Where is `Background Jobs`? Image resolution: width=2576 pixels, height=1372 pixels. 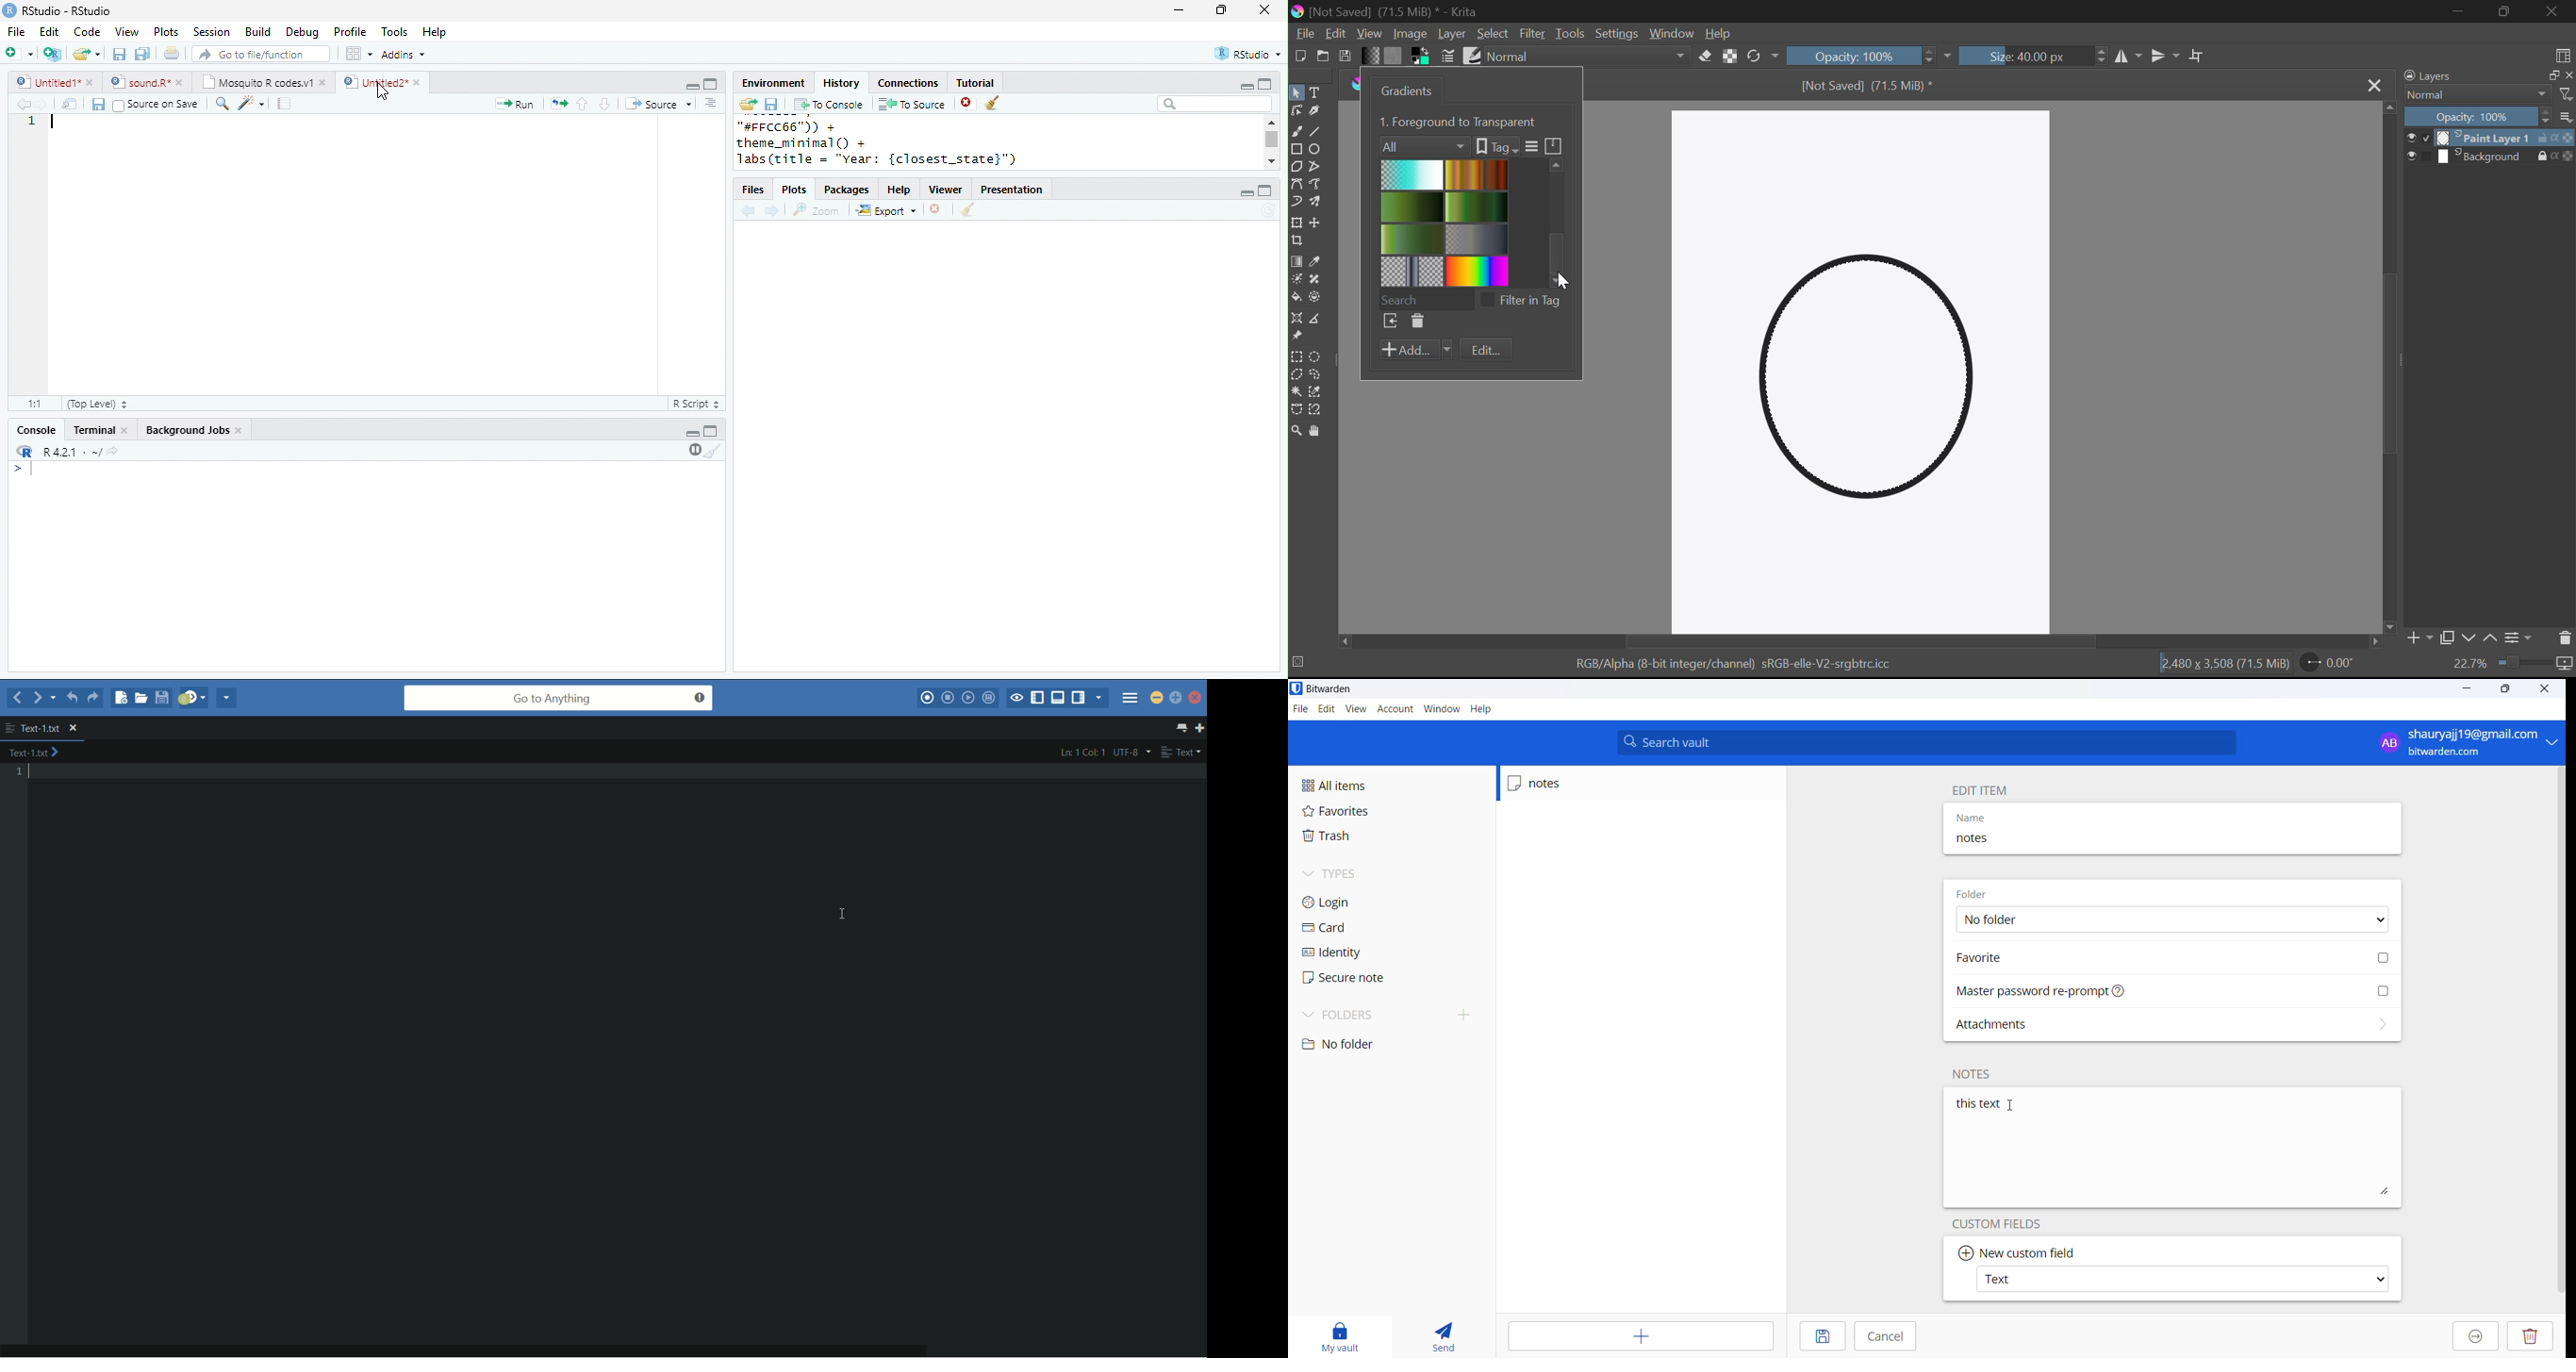 Background Jobs is located at coordinates (187, 430).